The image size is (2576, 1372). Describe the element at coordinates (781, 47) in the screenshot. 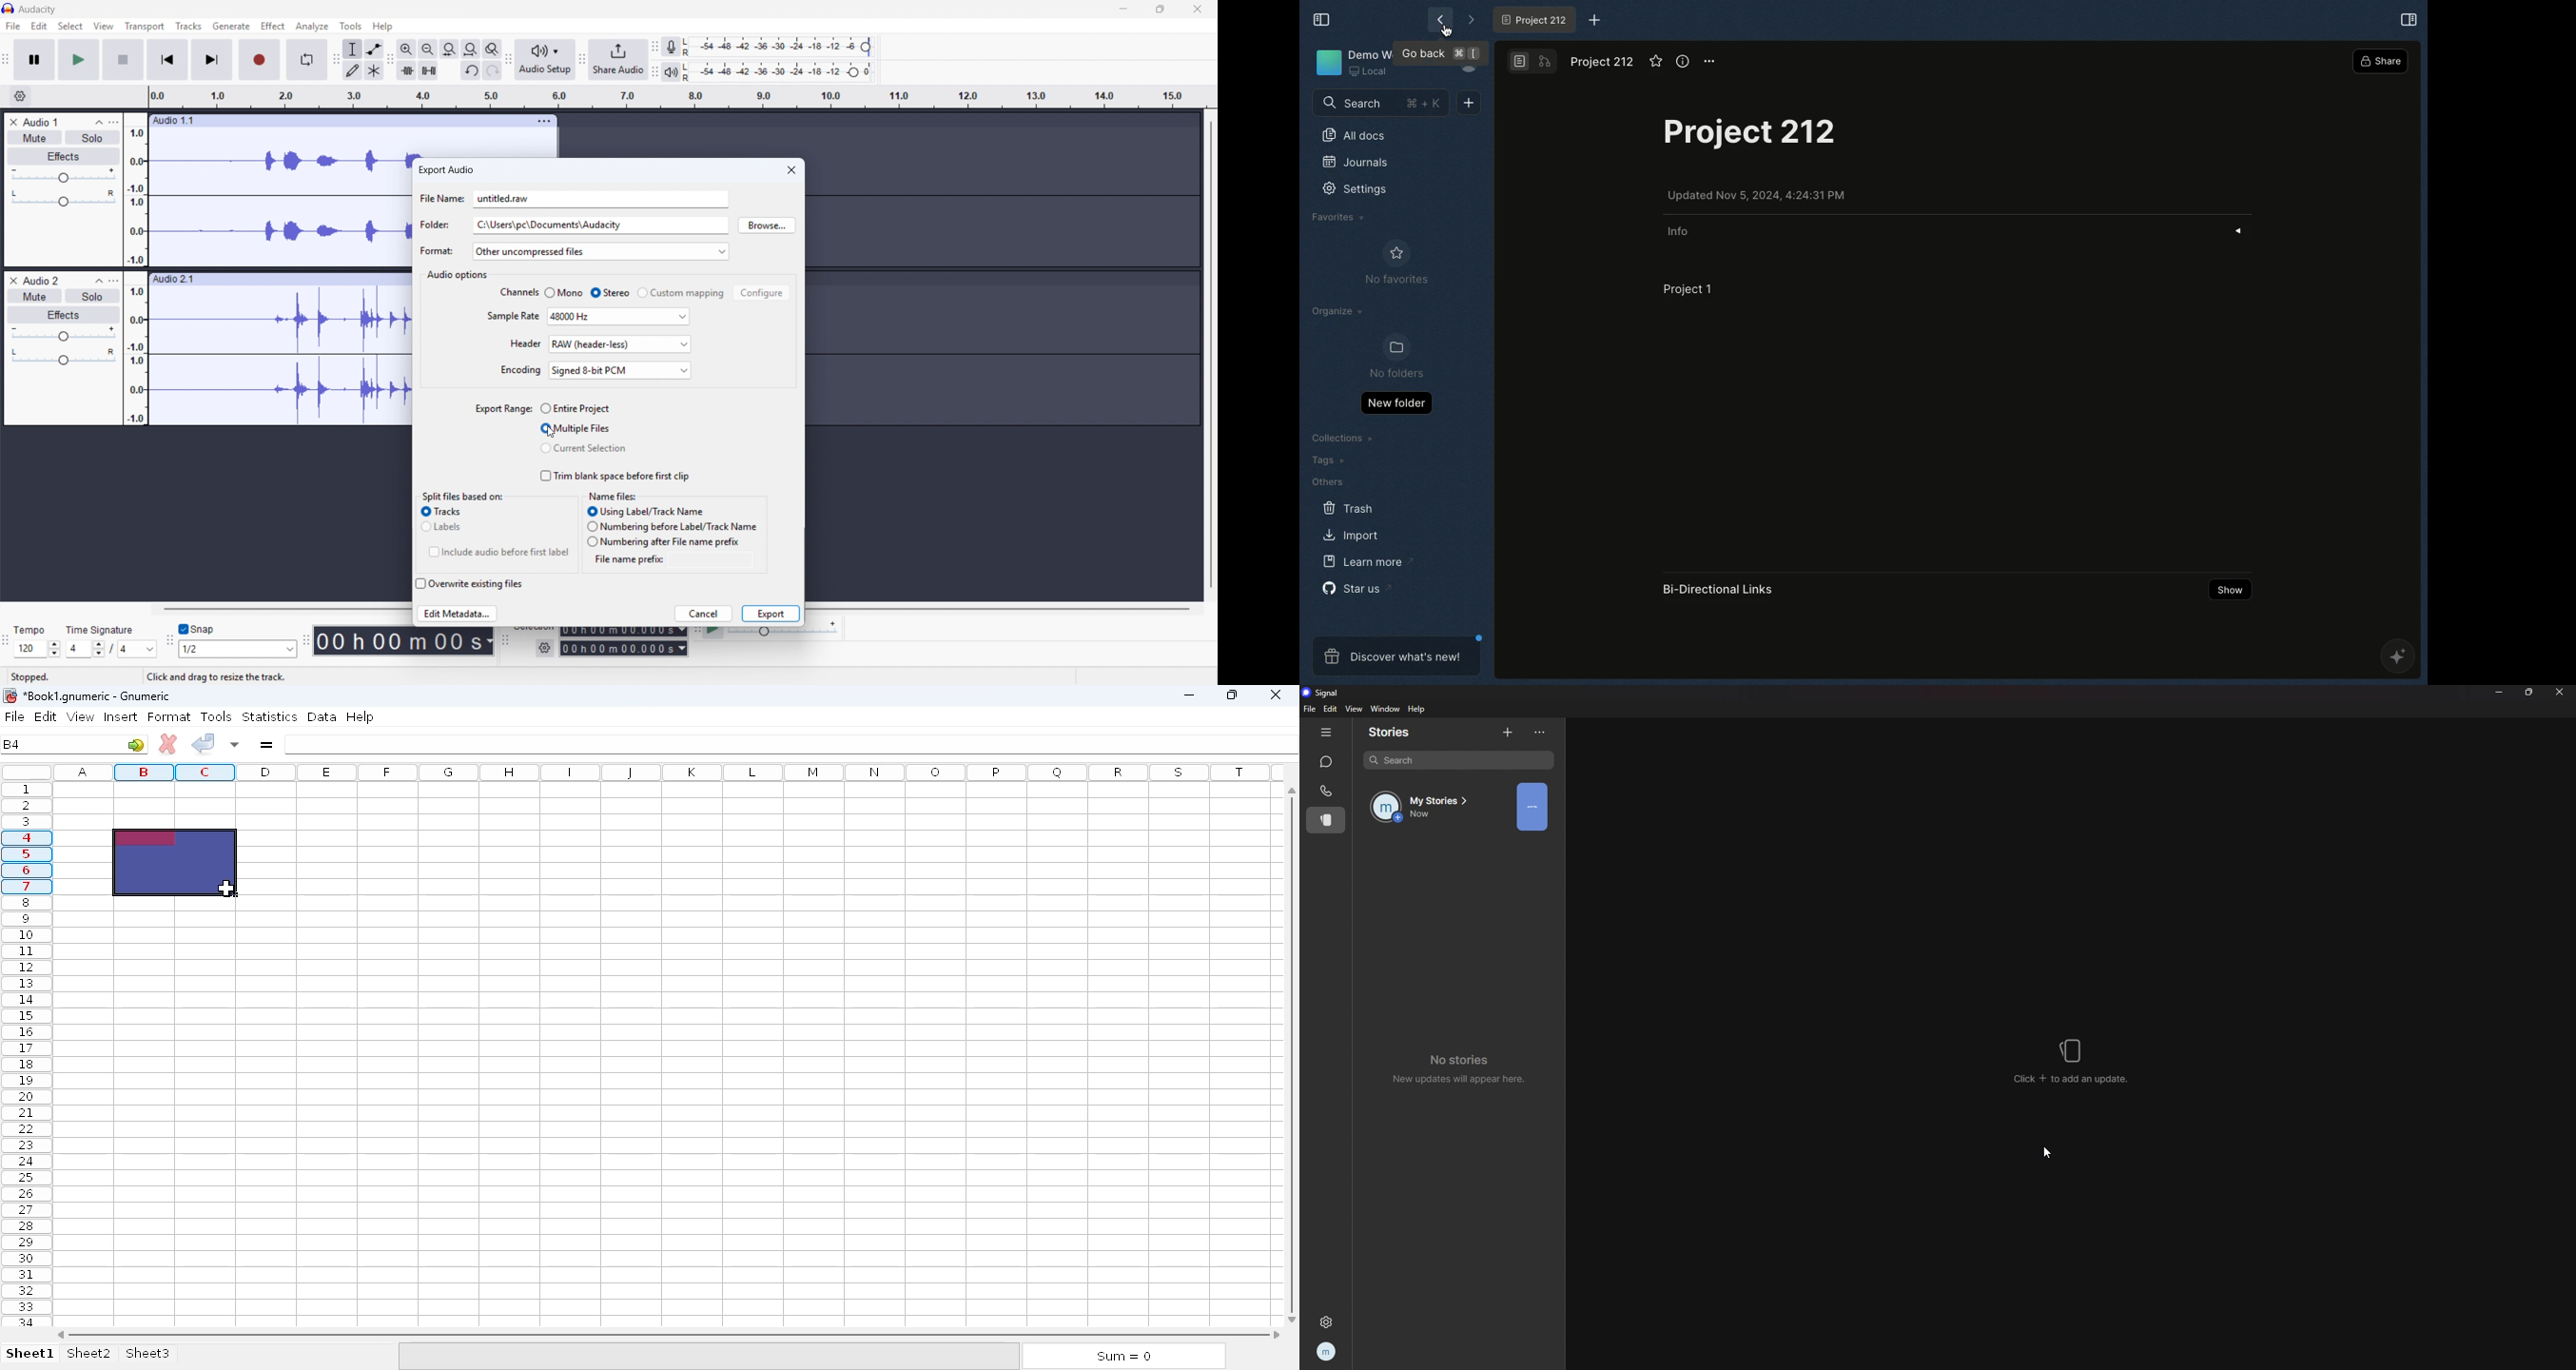

I see `recording level` at that location.